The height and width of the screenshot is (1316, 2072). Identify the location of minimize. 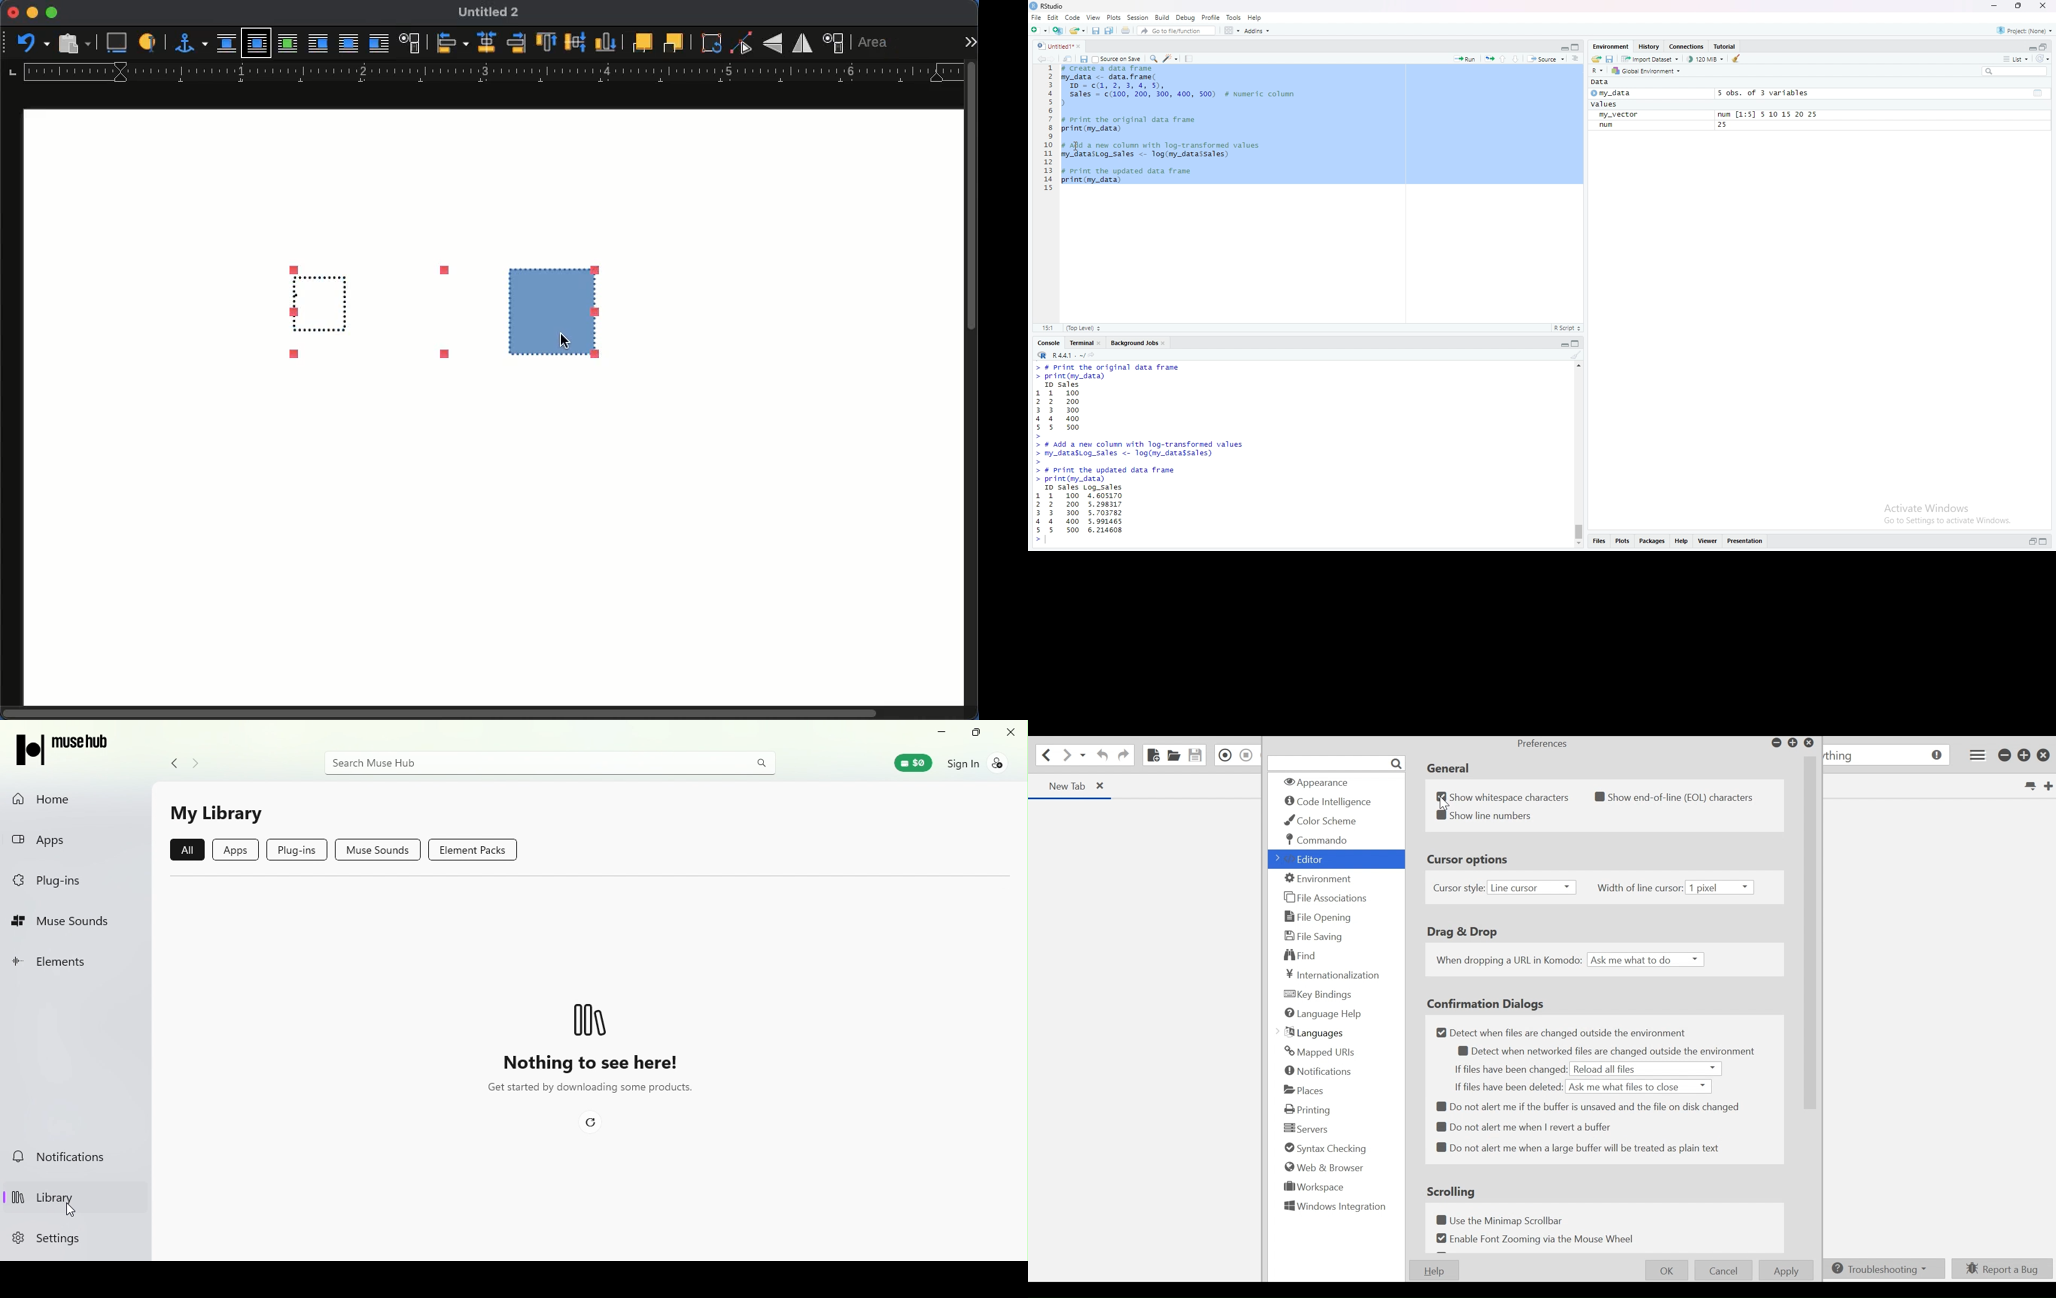
(1996, 7).